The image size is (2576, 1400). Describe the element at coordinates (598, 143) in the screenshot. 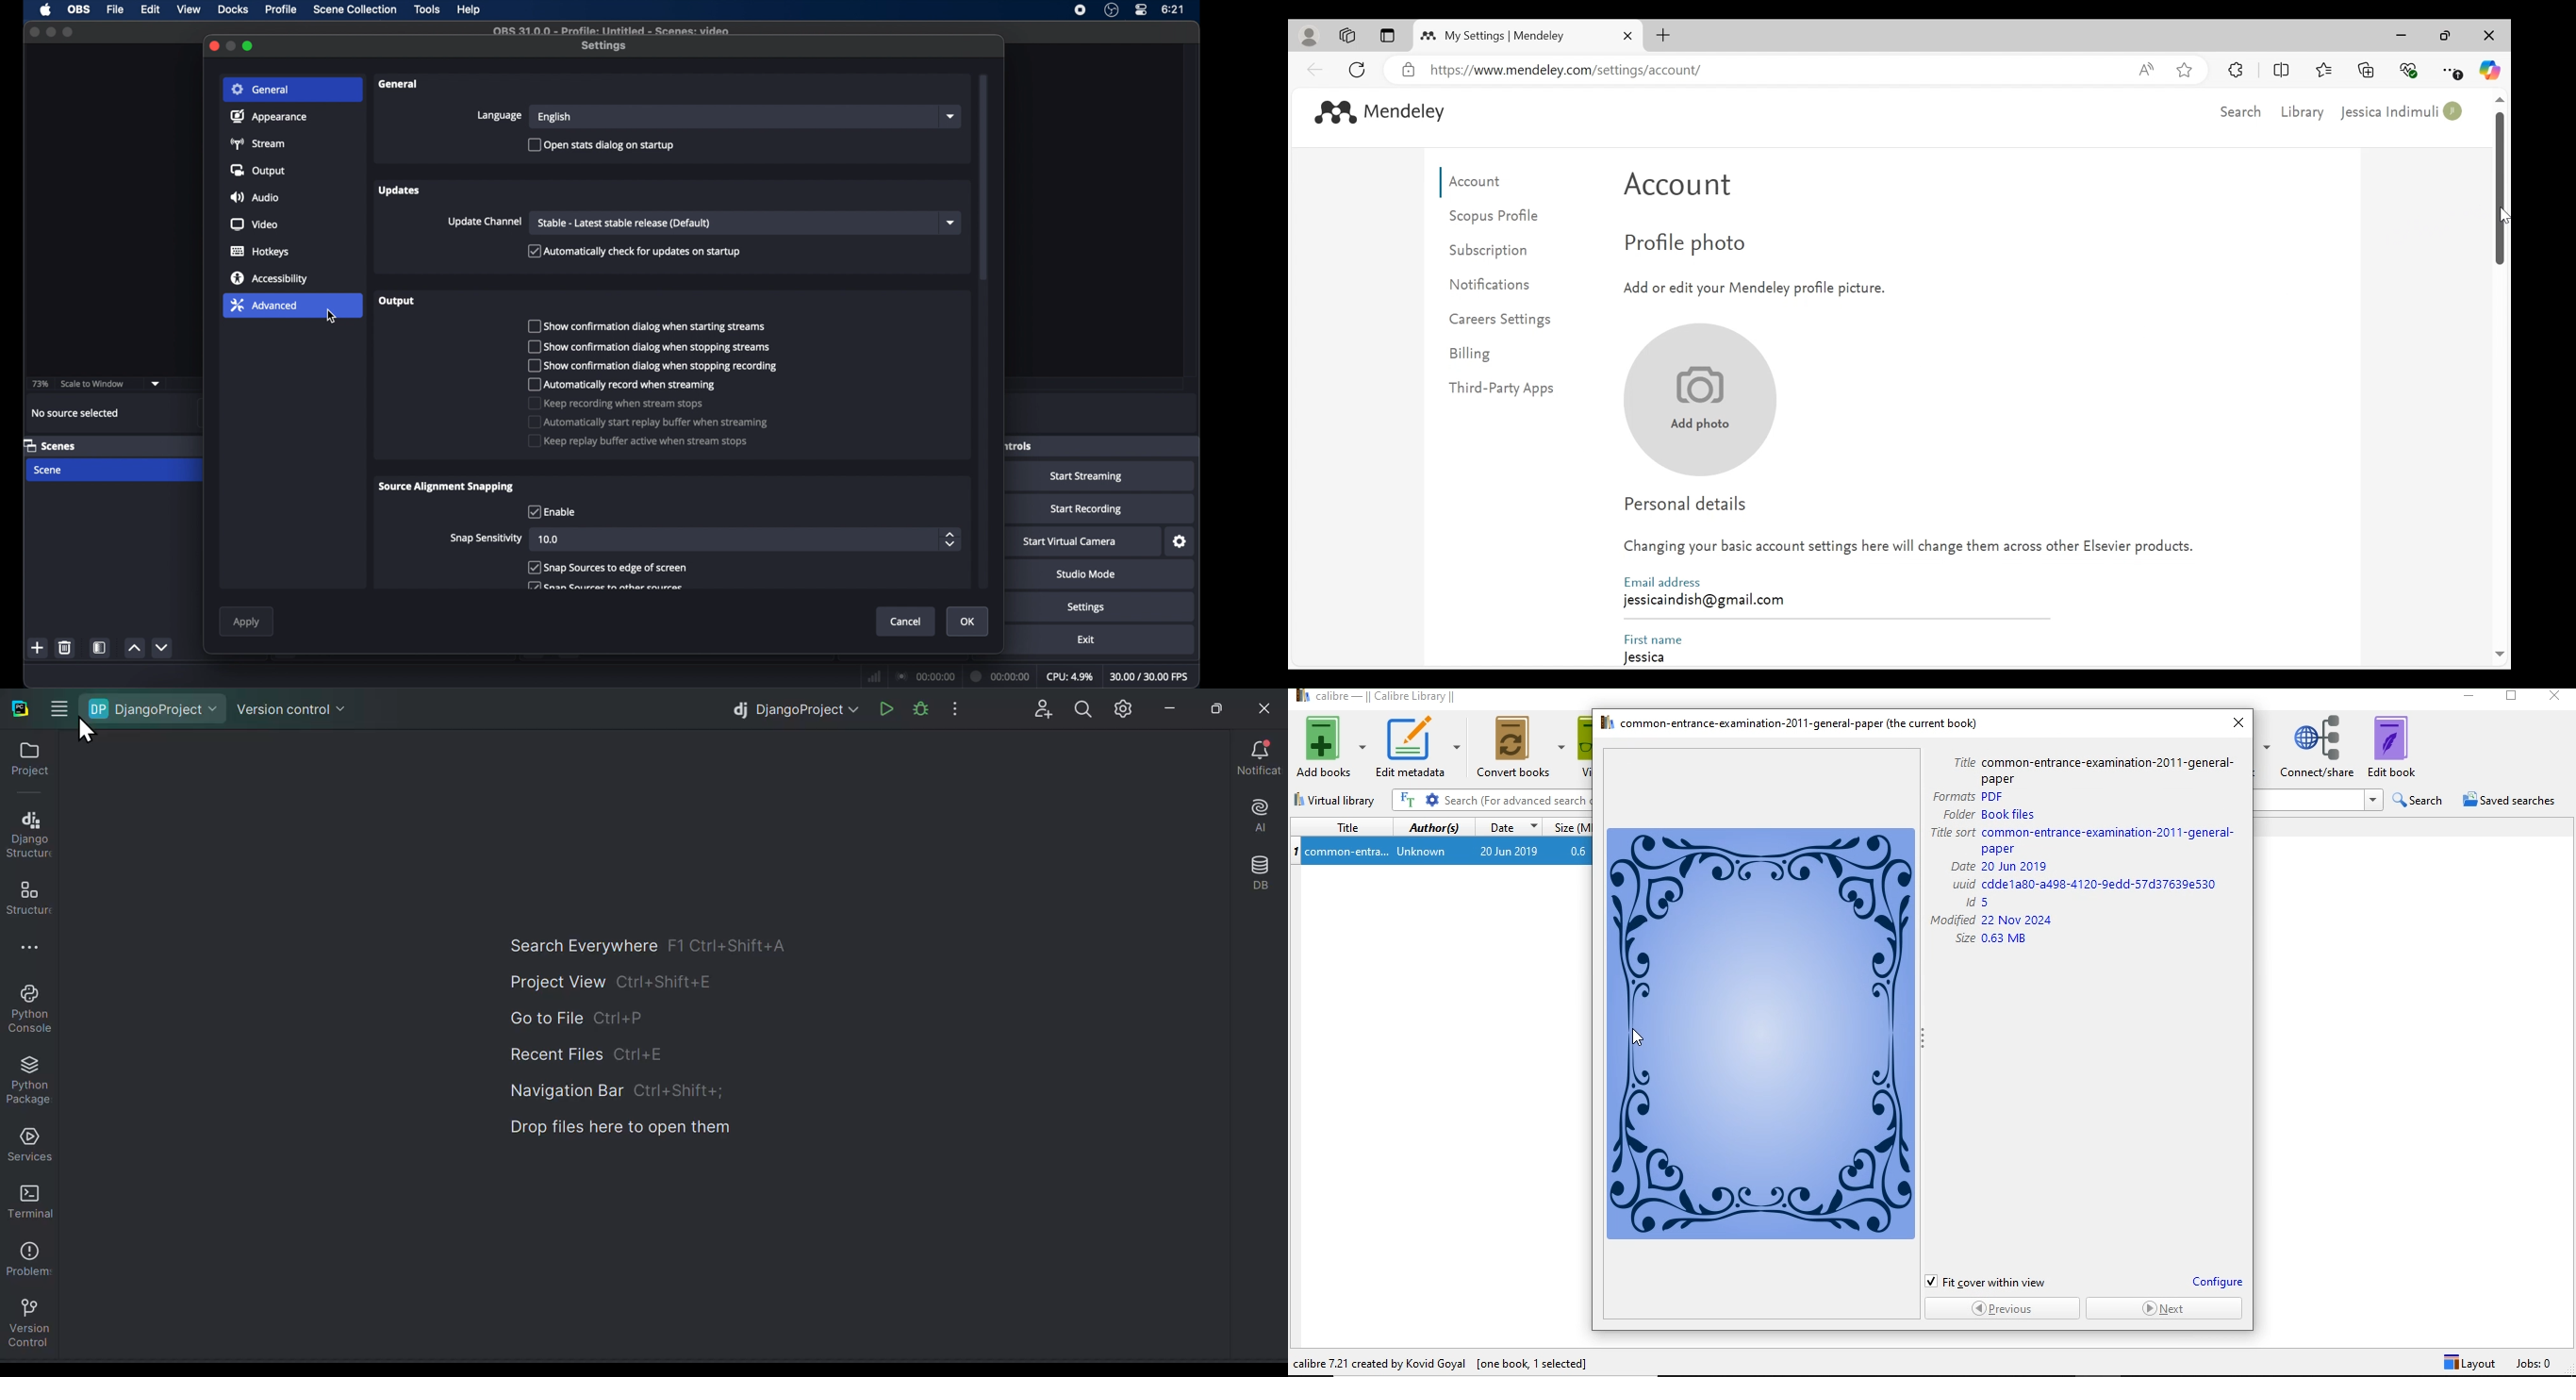

I see `[) Open stats dialog on startup` at that location.